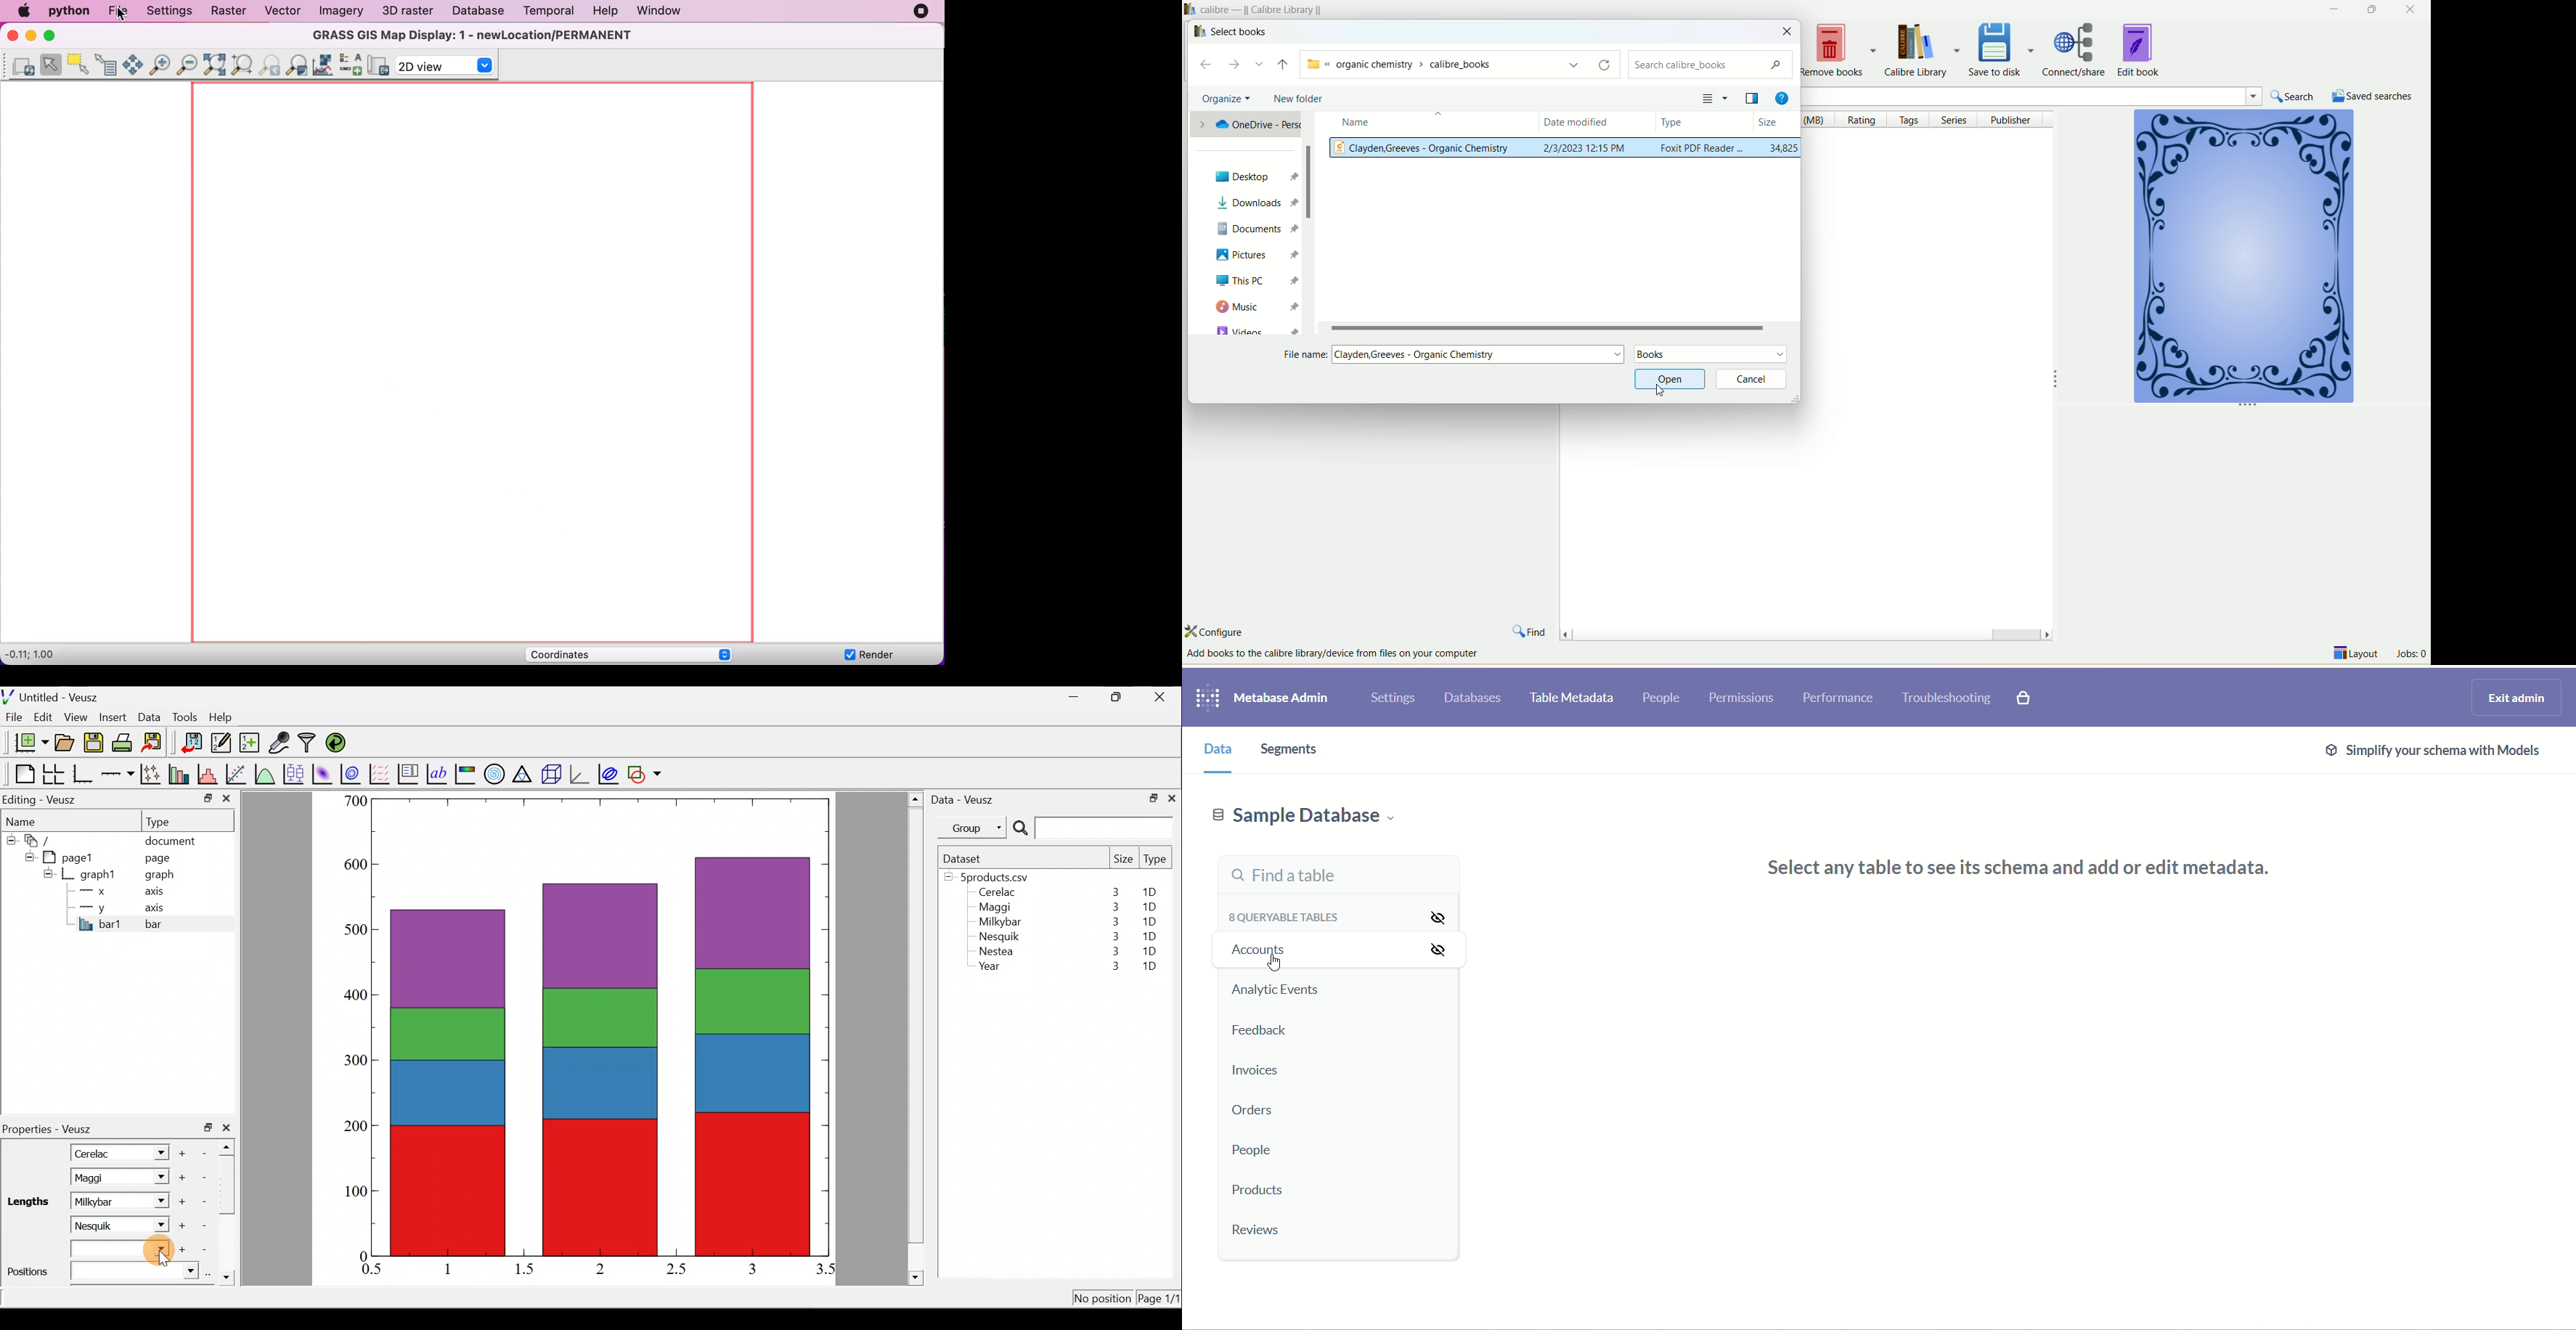  I want to click on select using dataset browser, so click(211, 1273).